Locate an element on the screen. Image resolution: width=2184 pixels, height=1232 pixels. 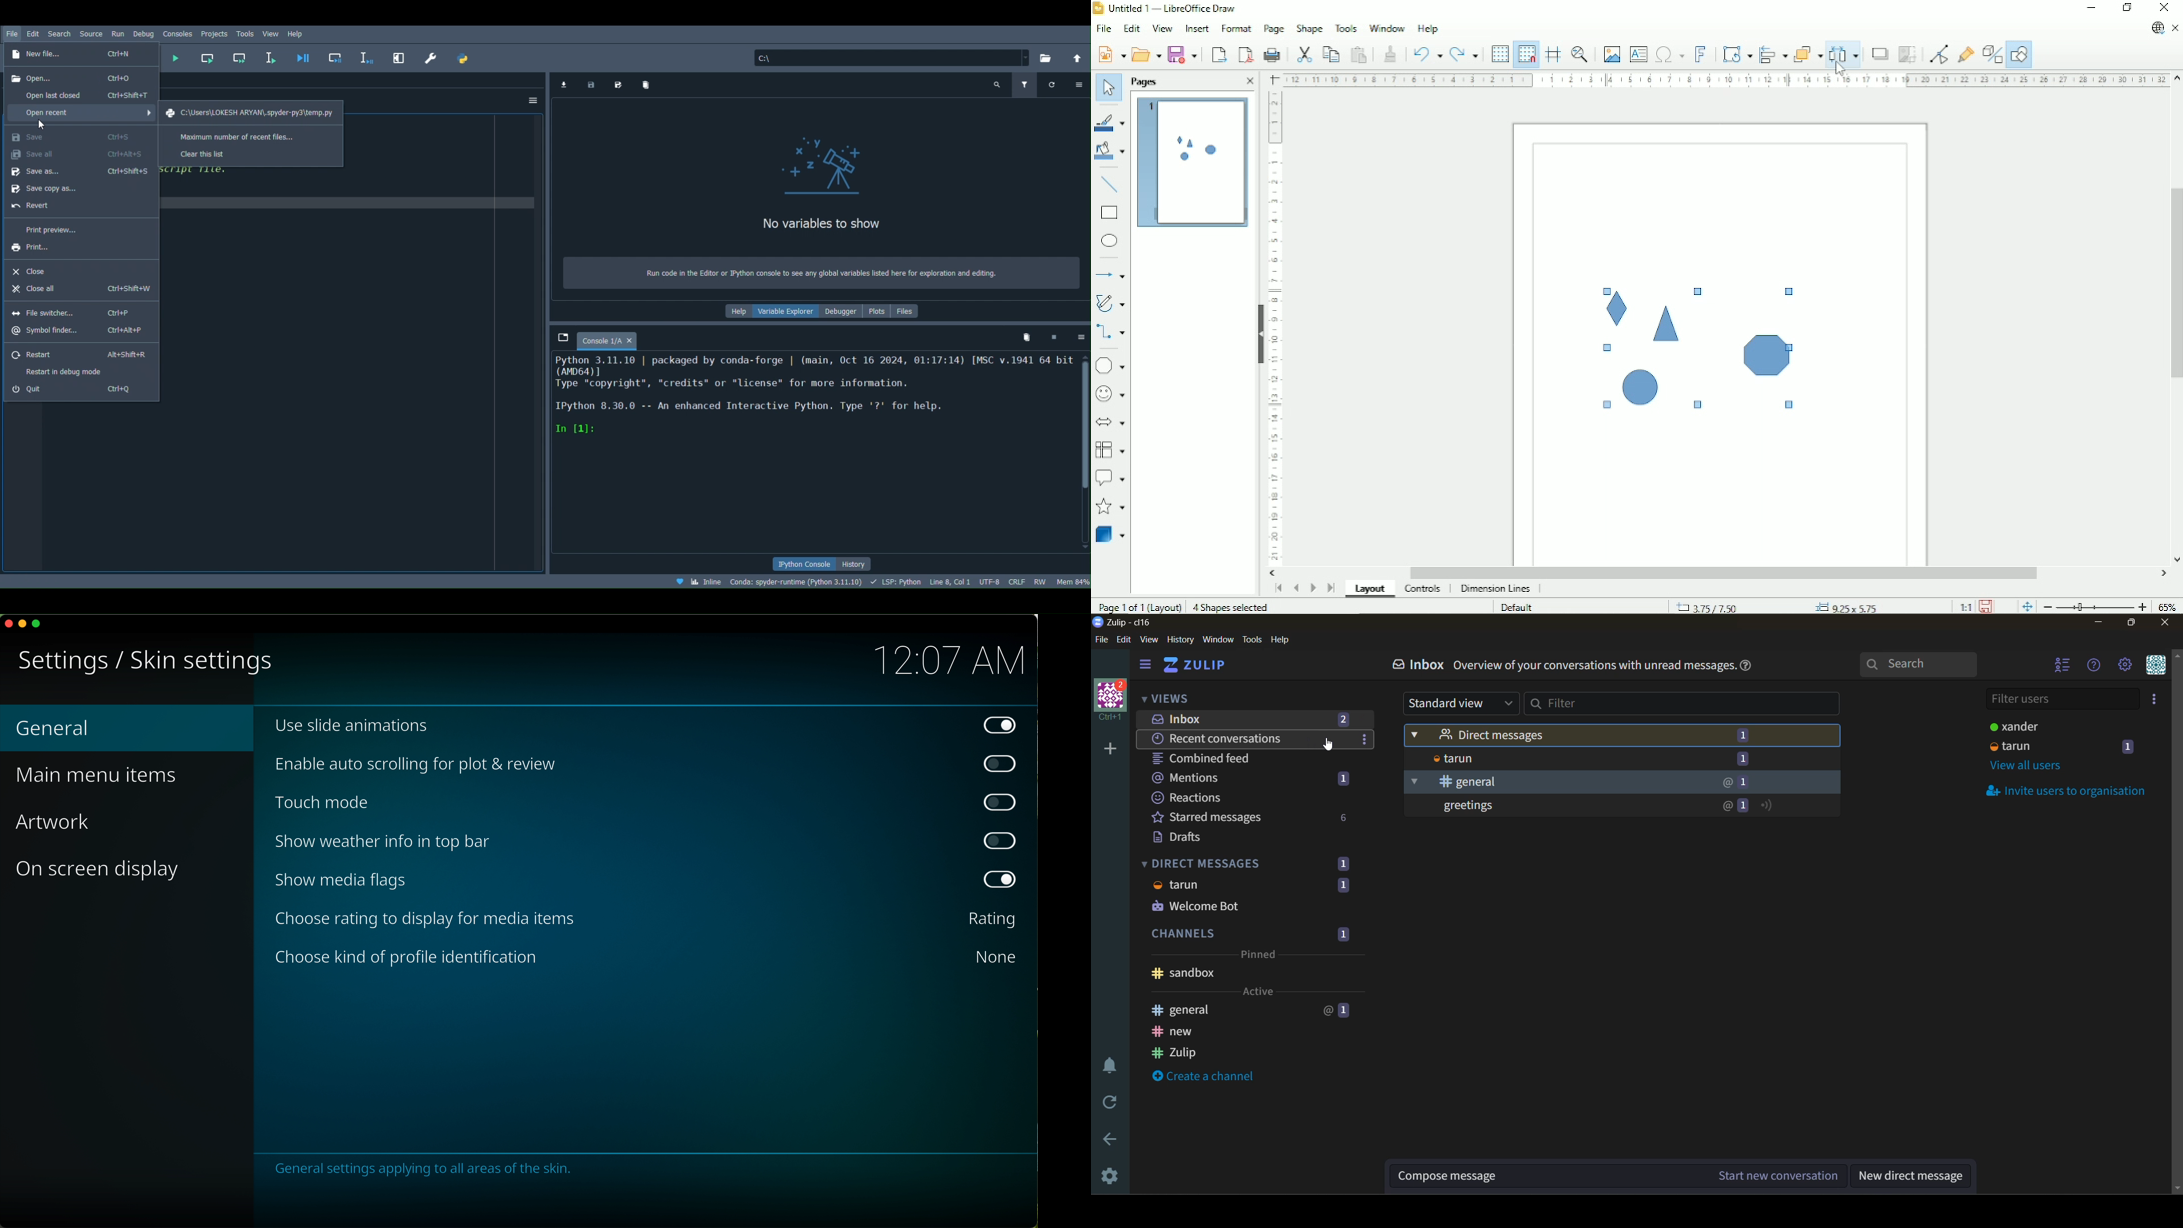
Run code in the Editor or Python console to see any global variables listed here for exploration and editing is located at coordinates (823, 273).